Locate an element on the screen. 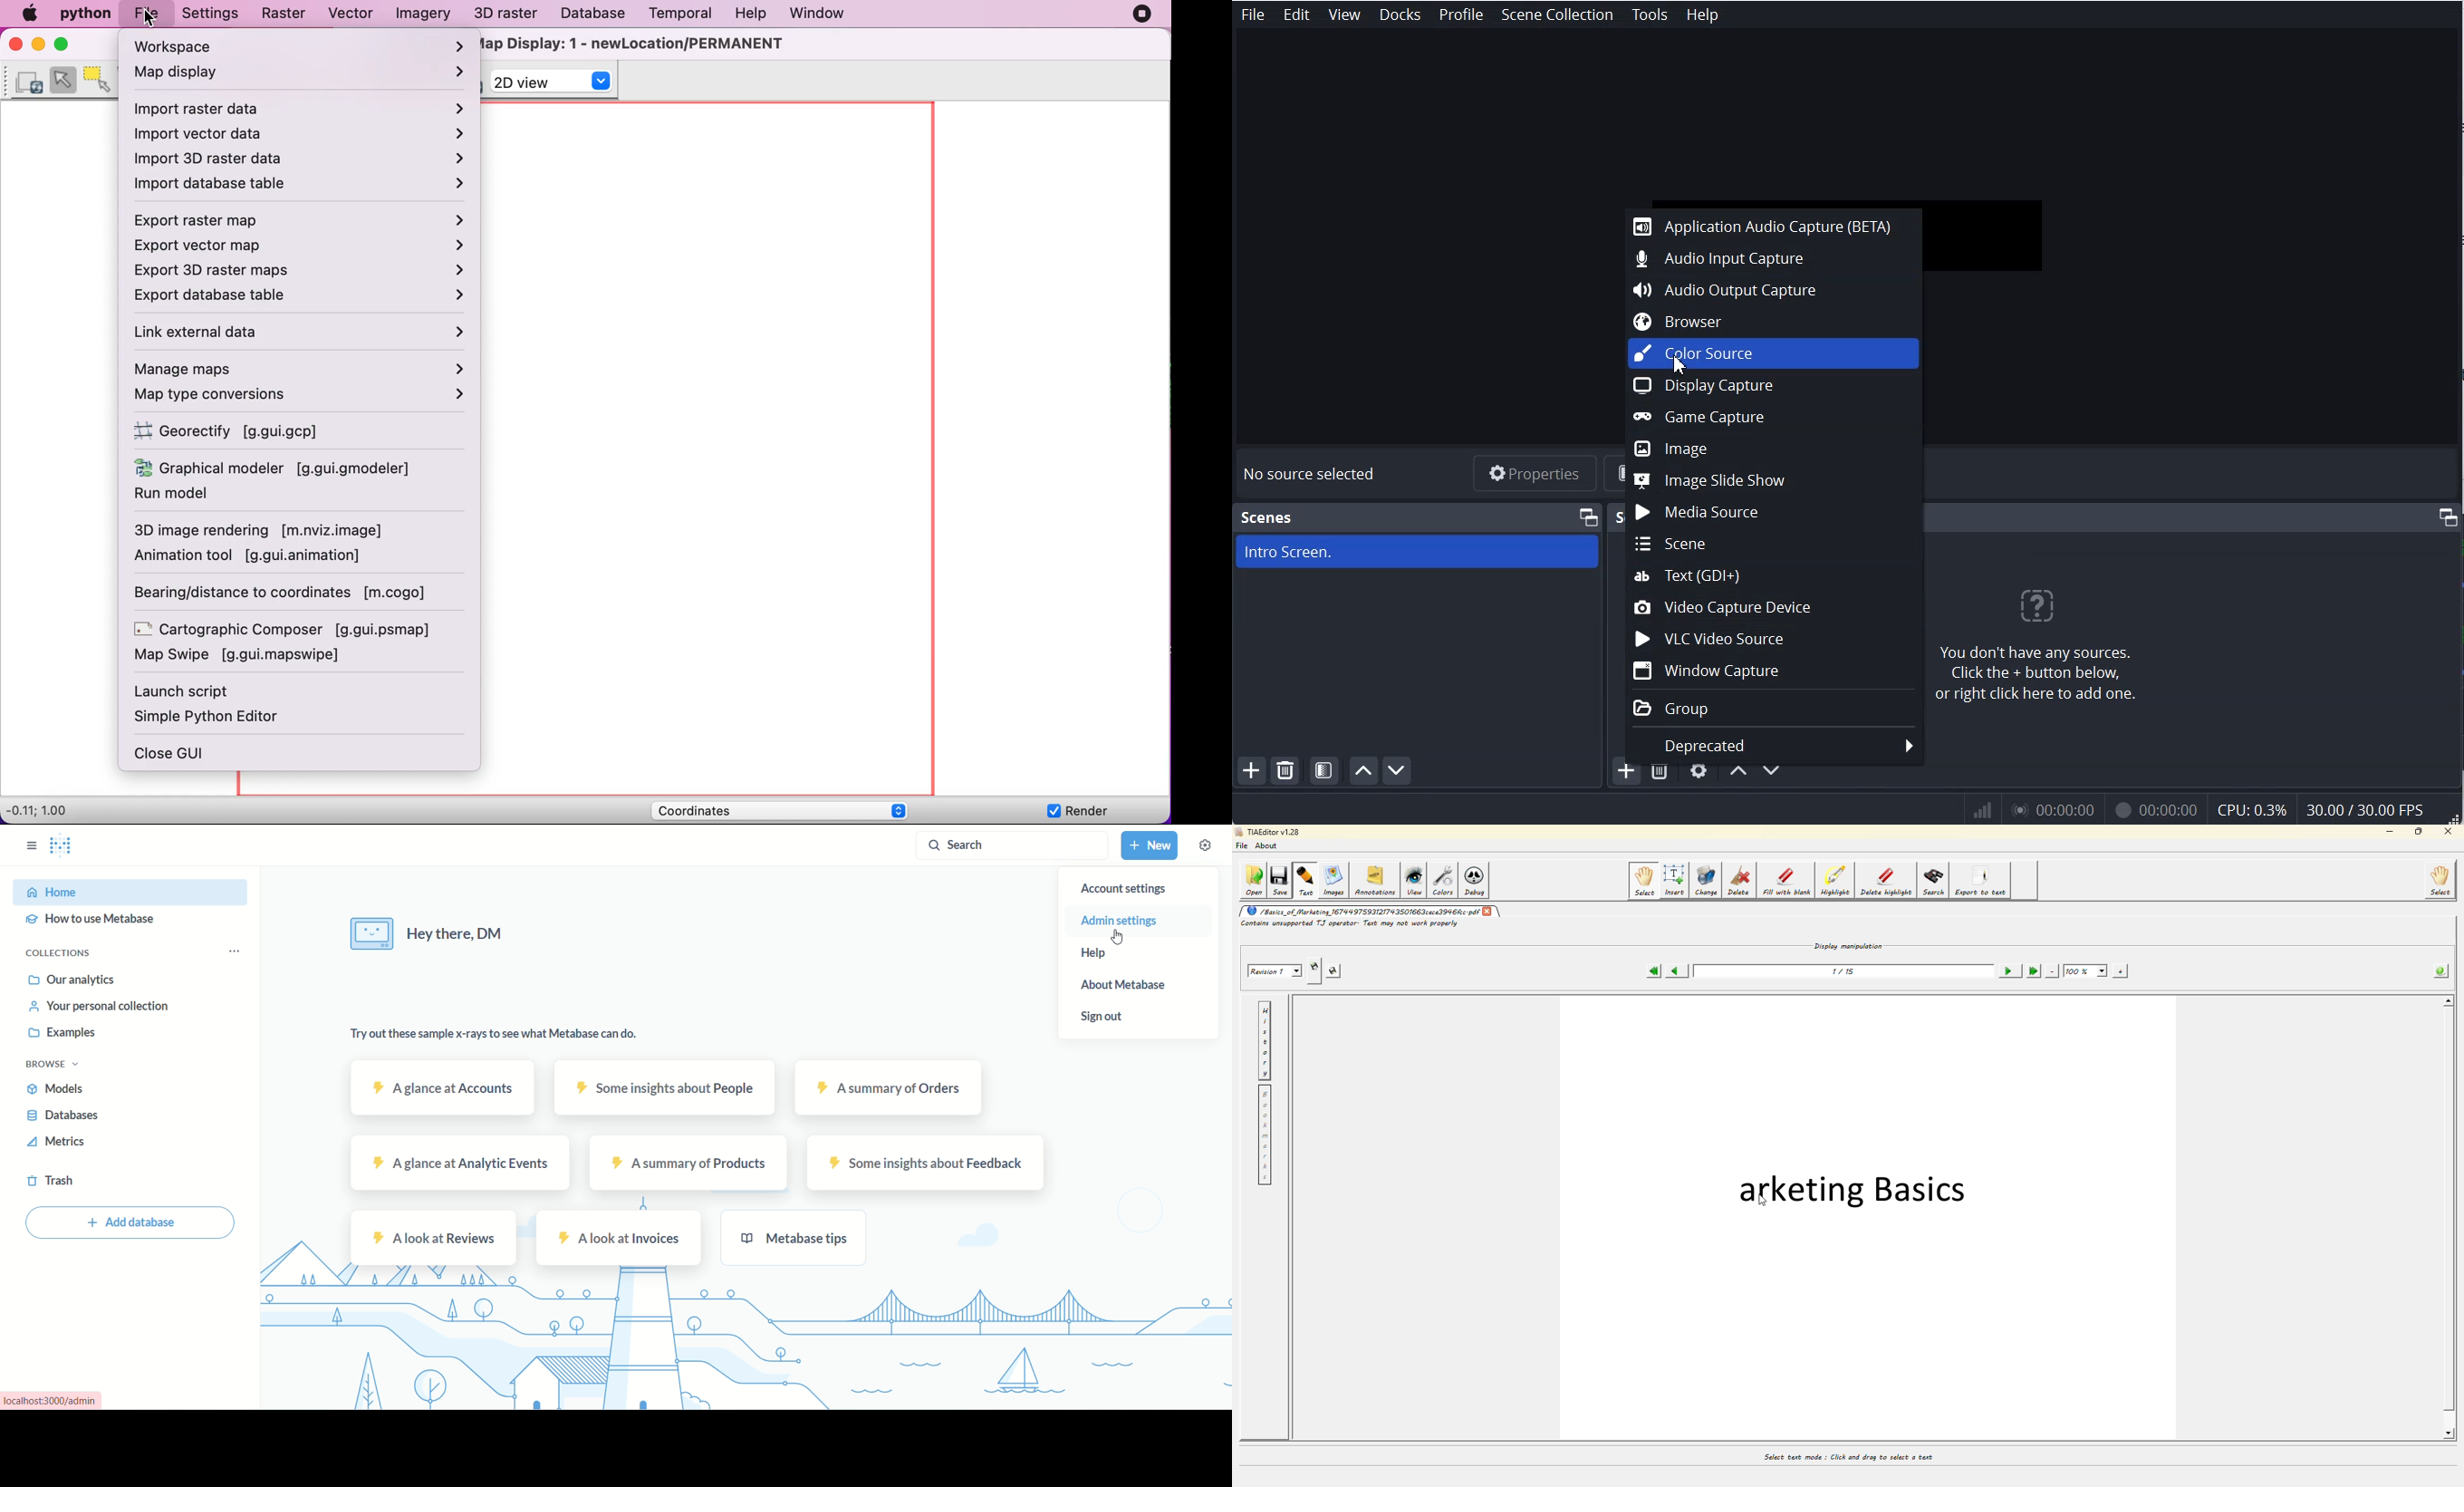 Image resolution: width=2464 pixels, height=1512 pixels. Move Source Down is located at coordinates (1773, 773).